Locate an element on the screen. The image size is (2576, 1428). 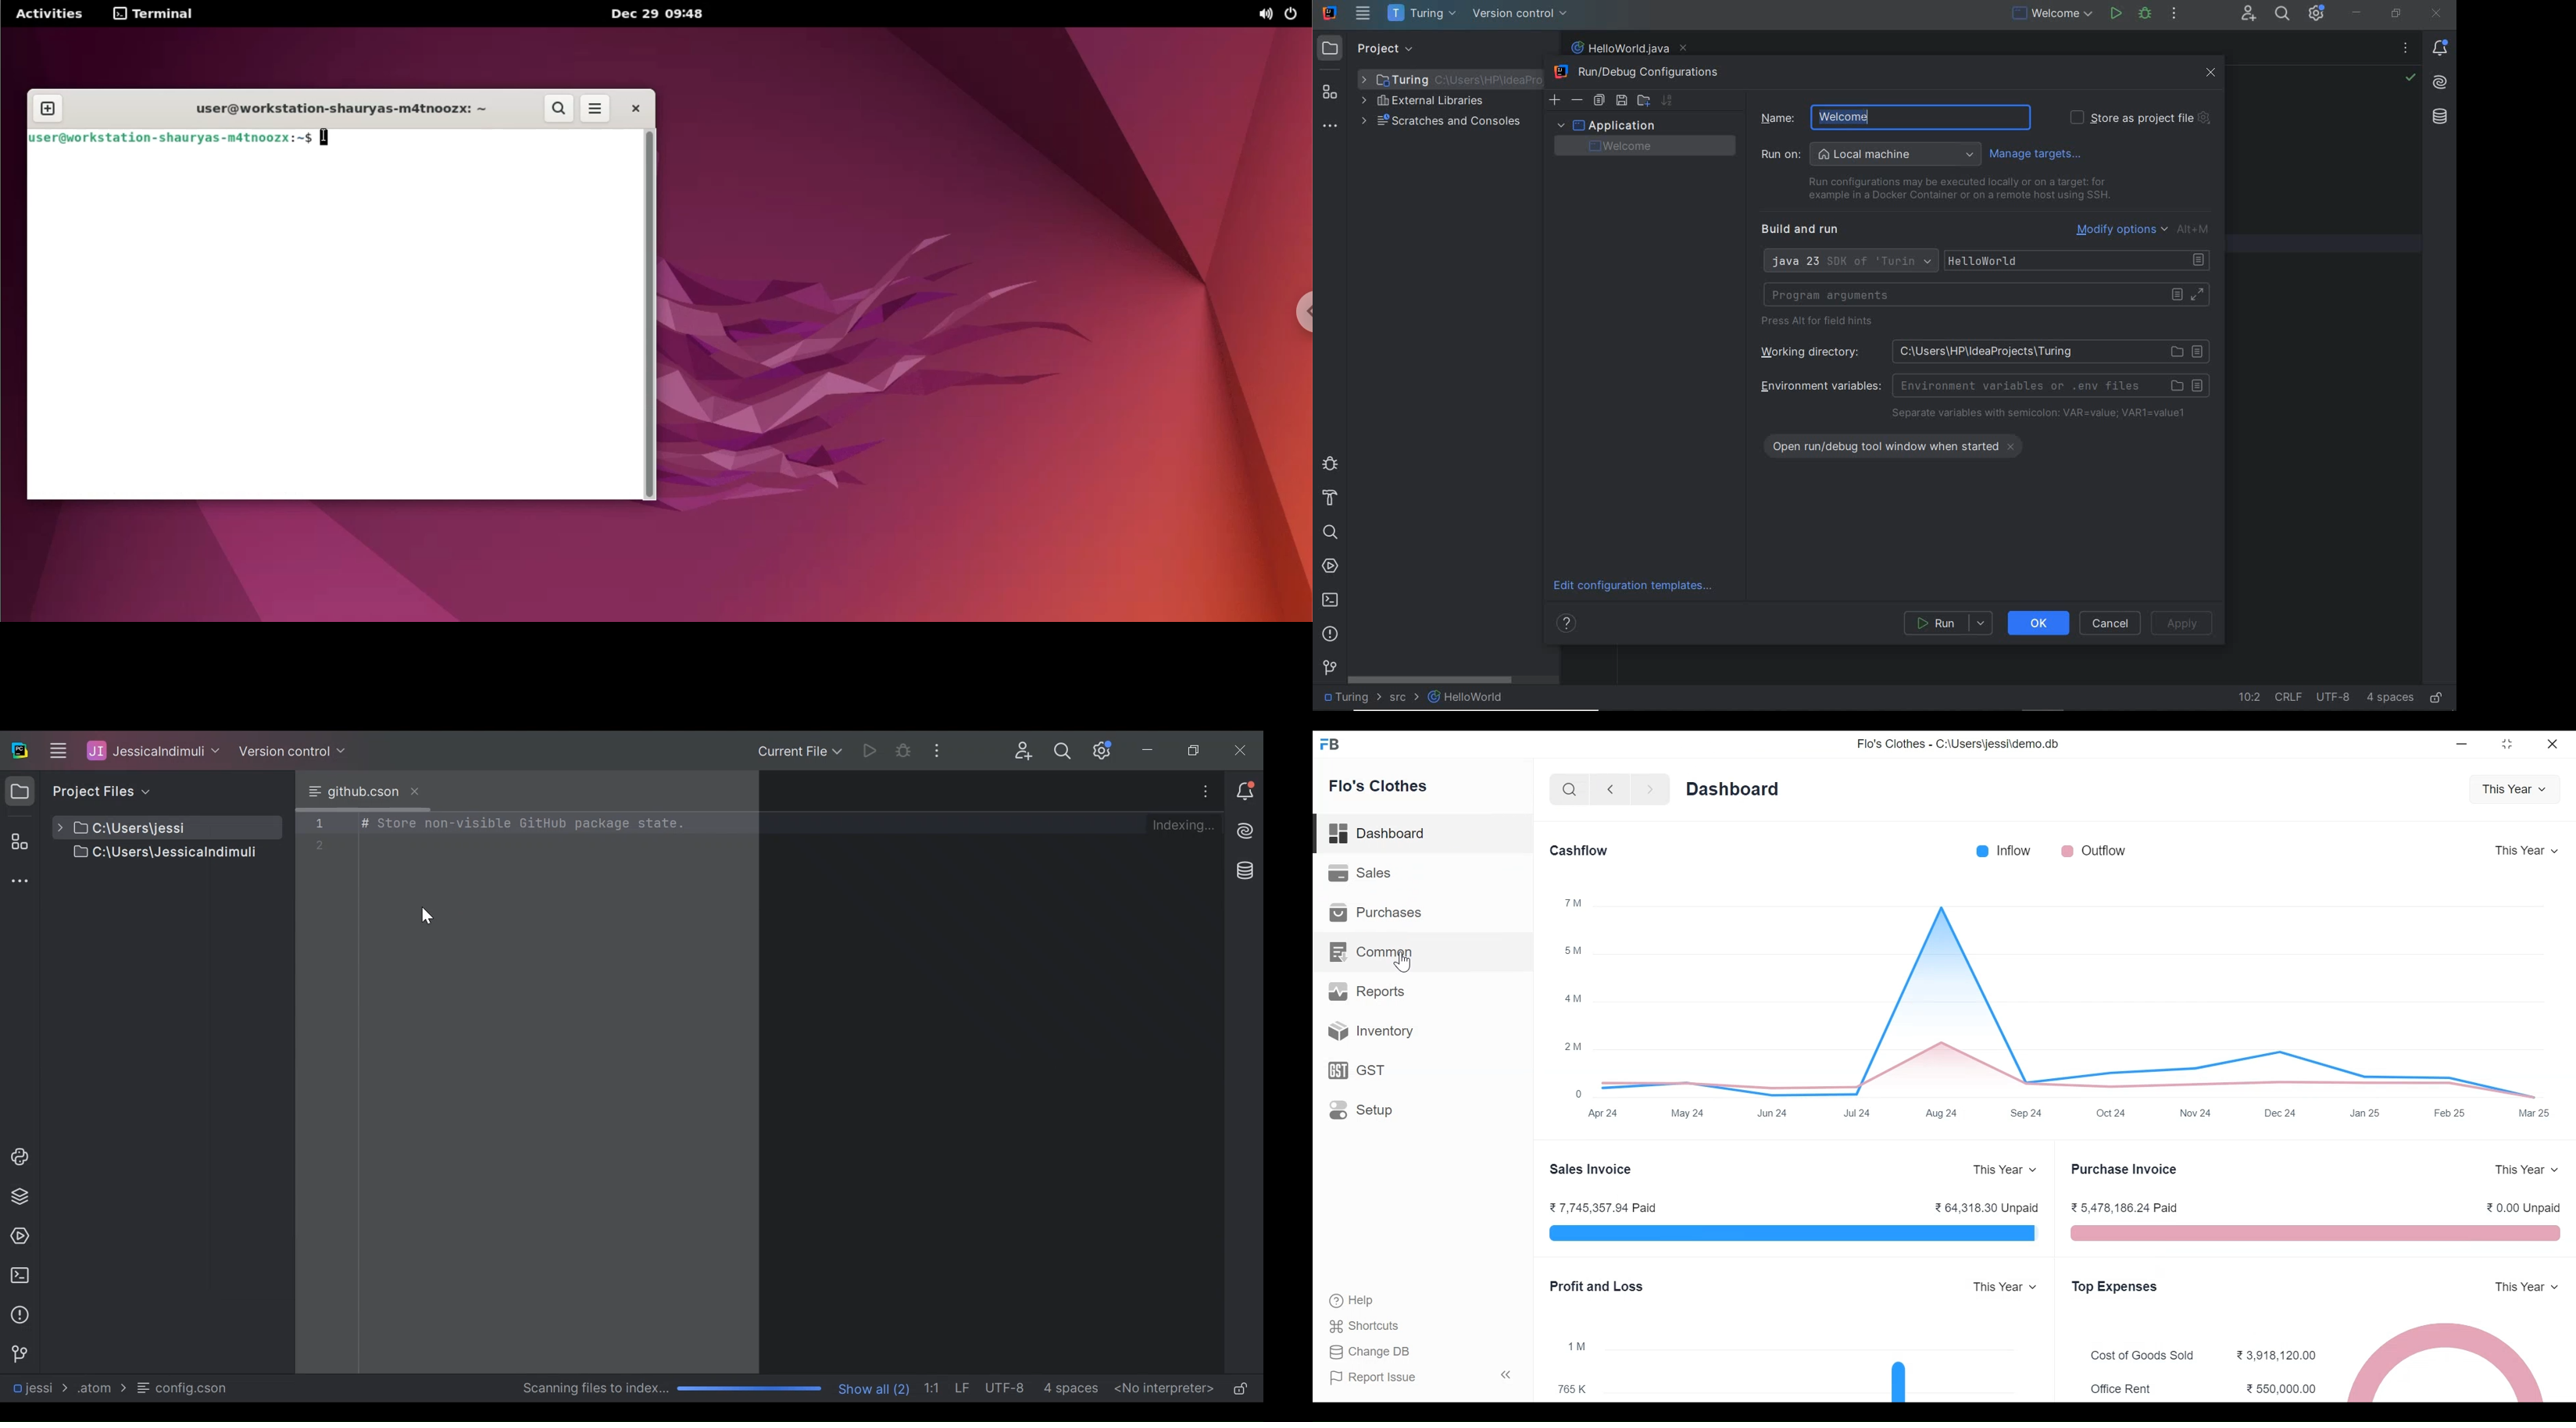
chrome options is located at coordinates (1293, 318).